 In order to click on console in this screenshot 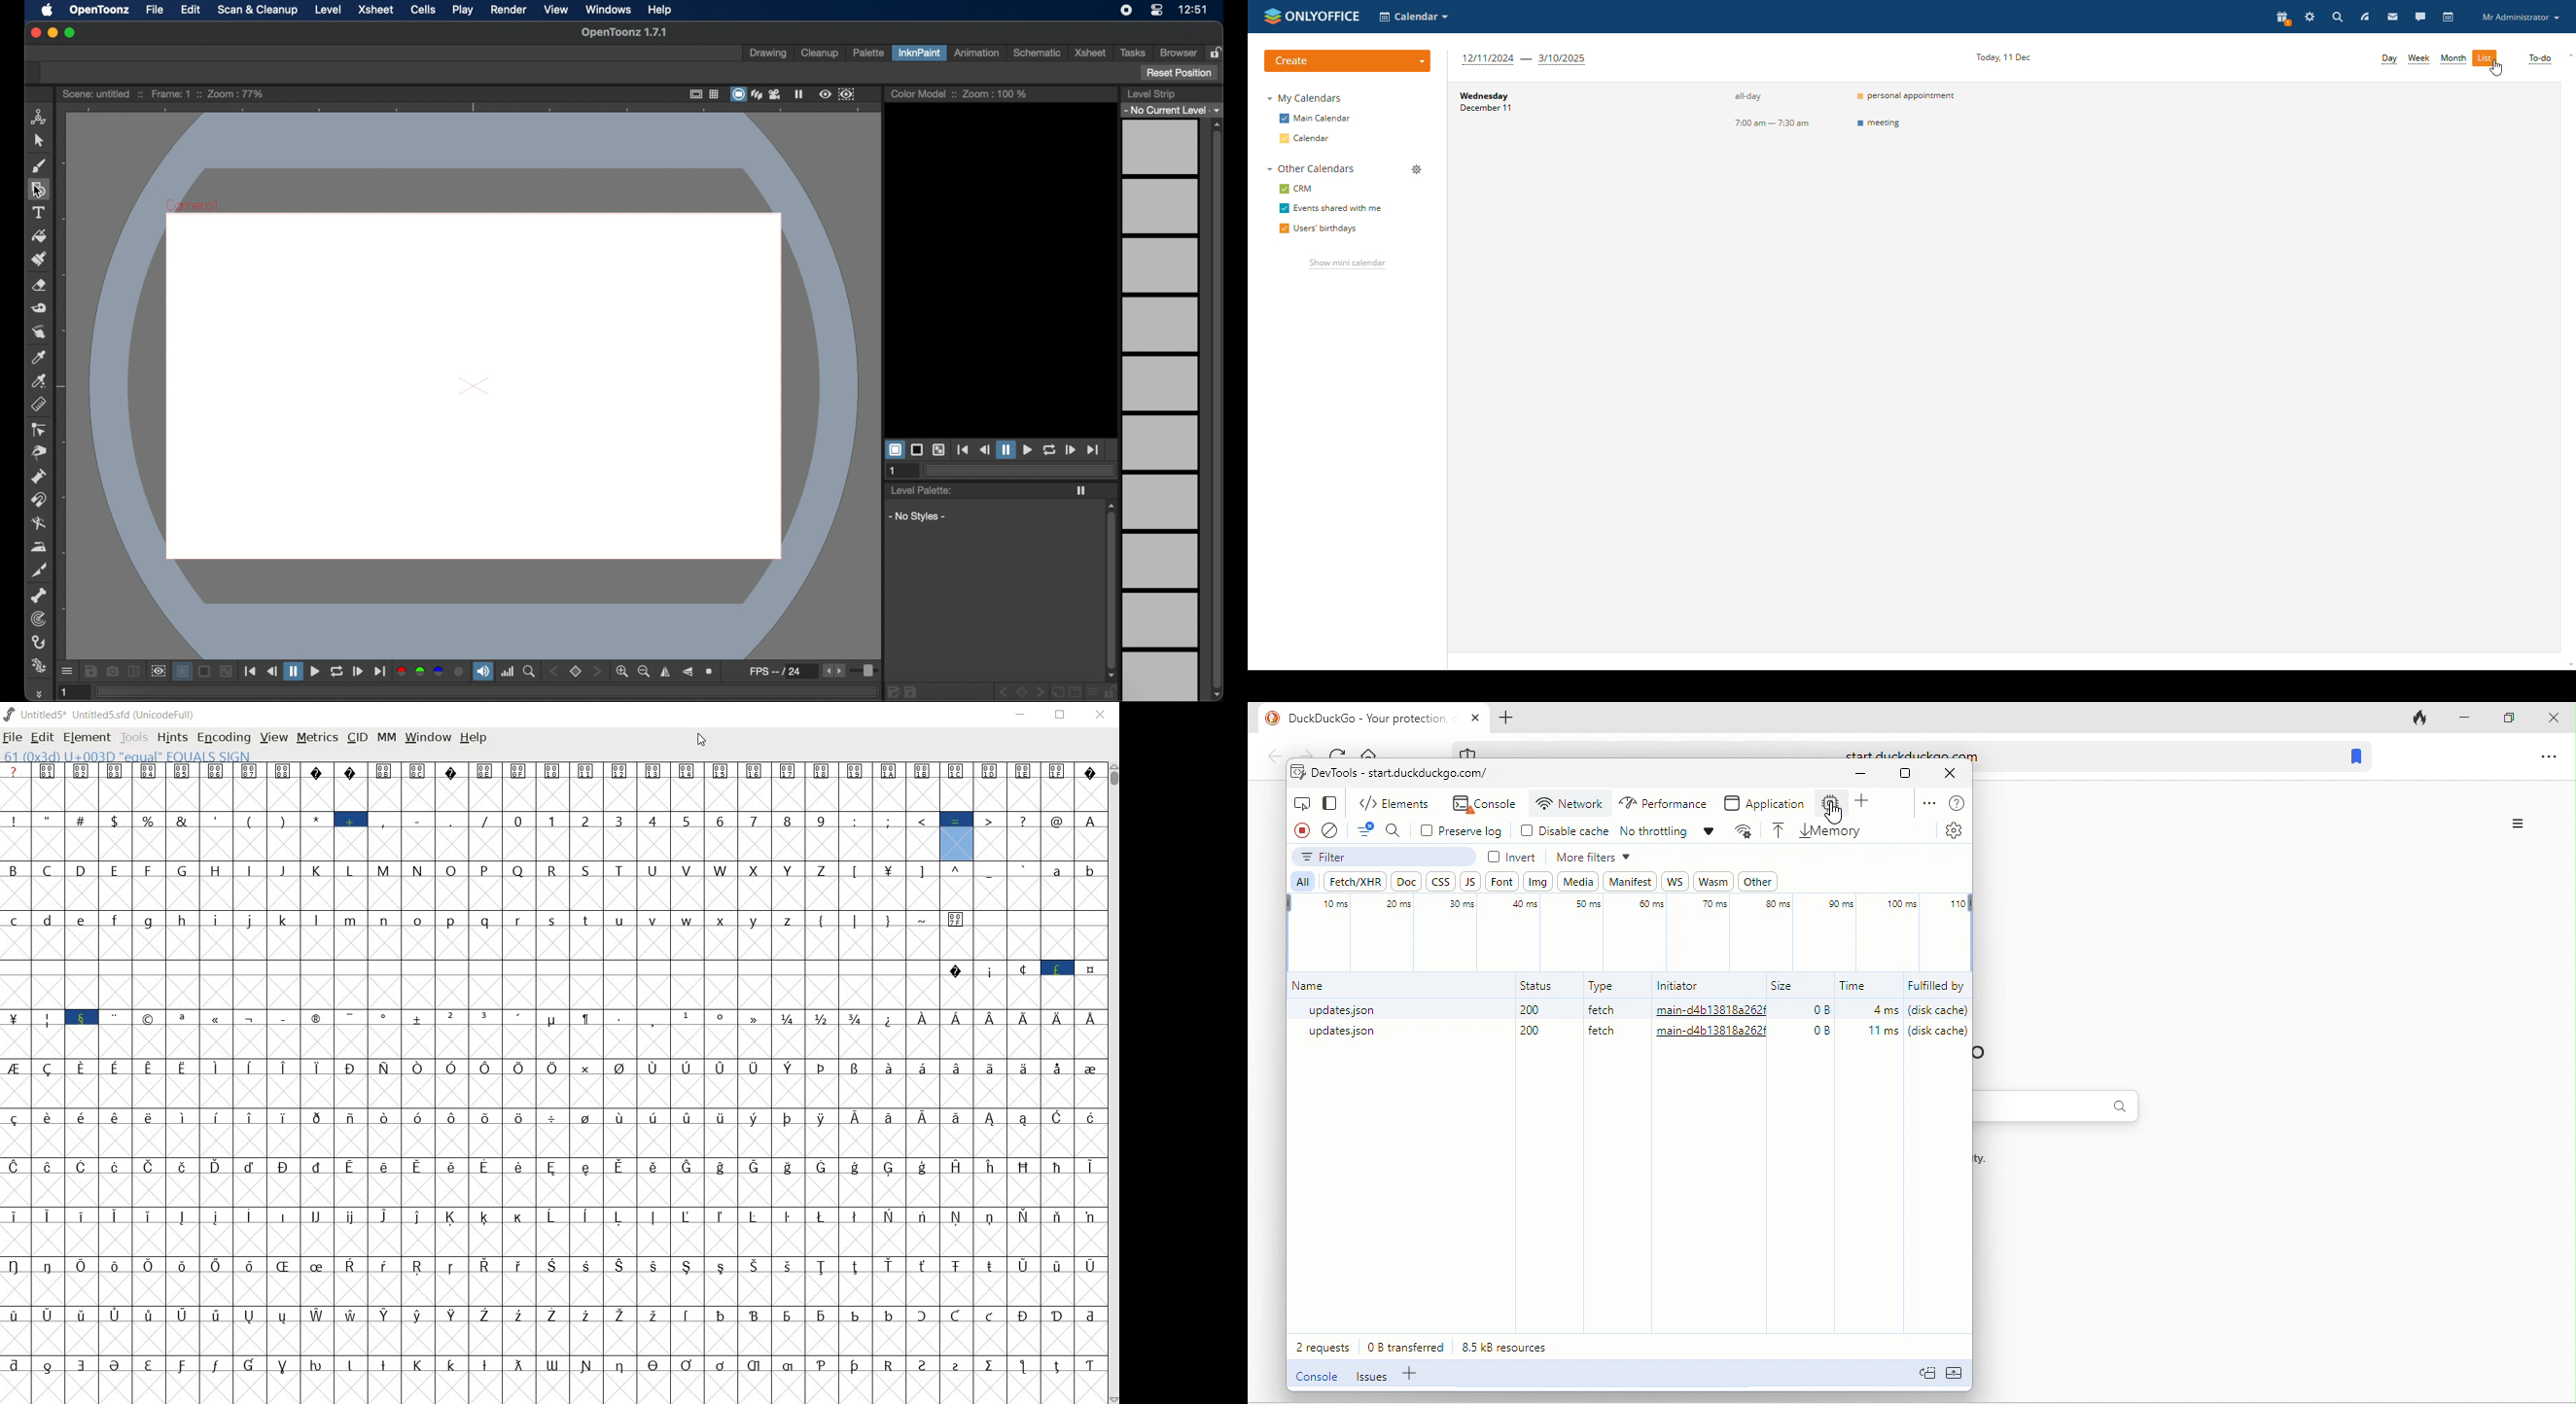, I will do `click(1489, 804)`.